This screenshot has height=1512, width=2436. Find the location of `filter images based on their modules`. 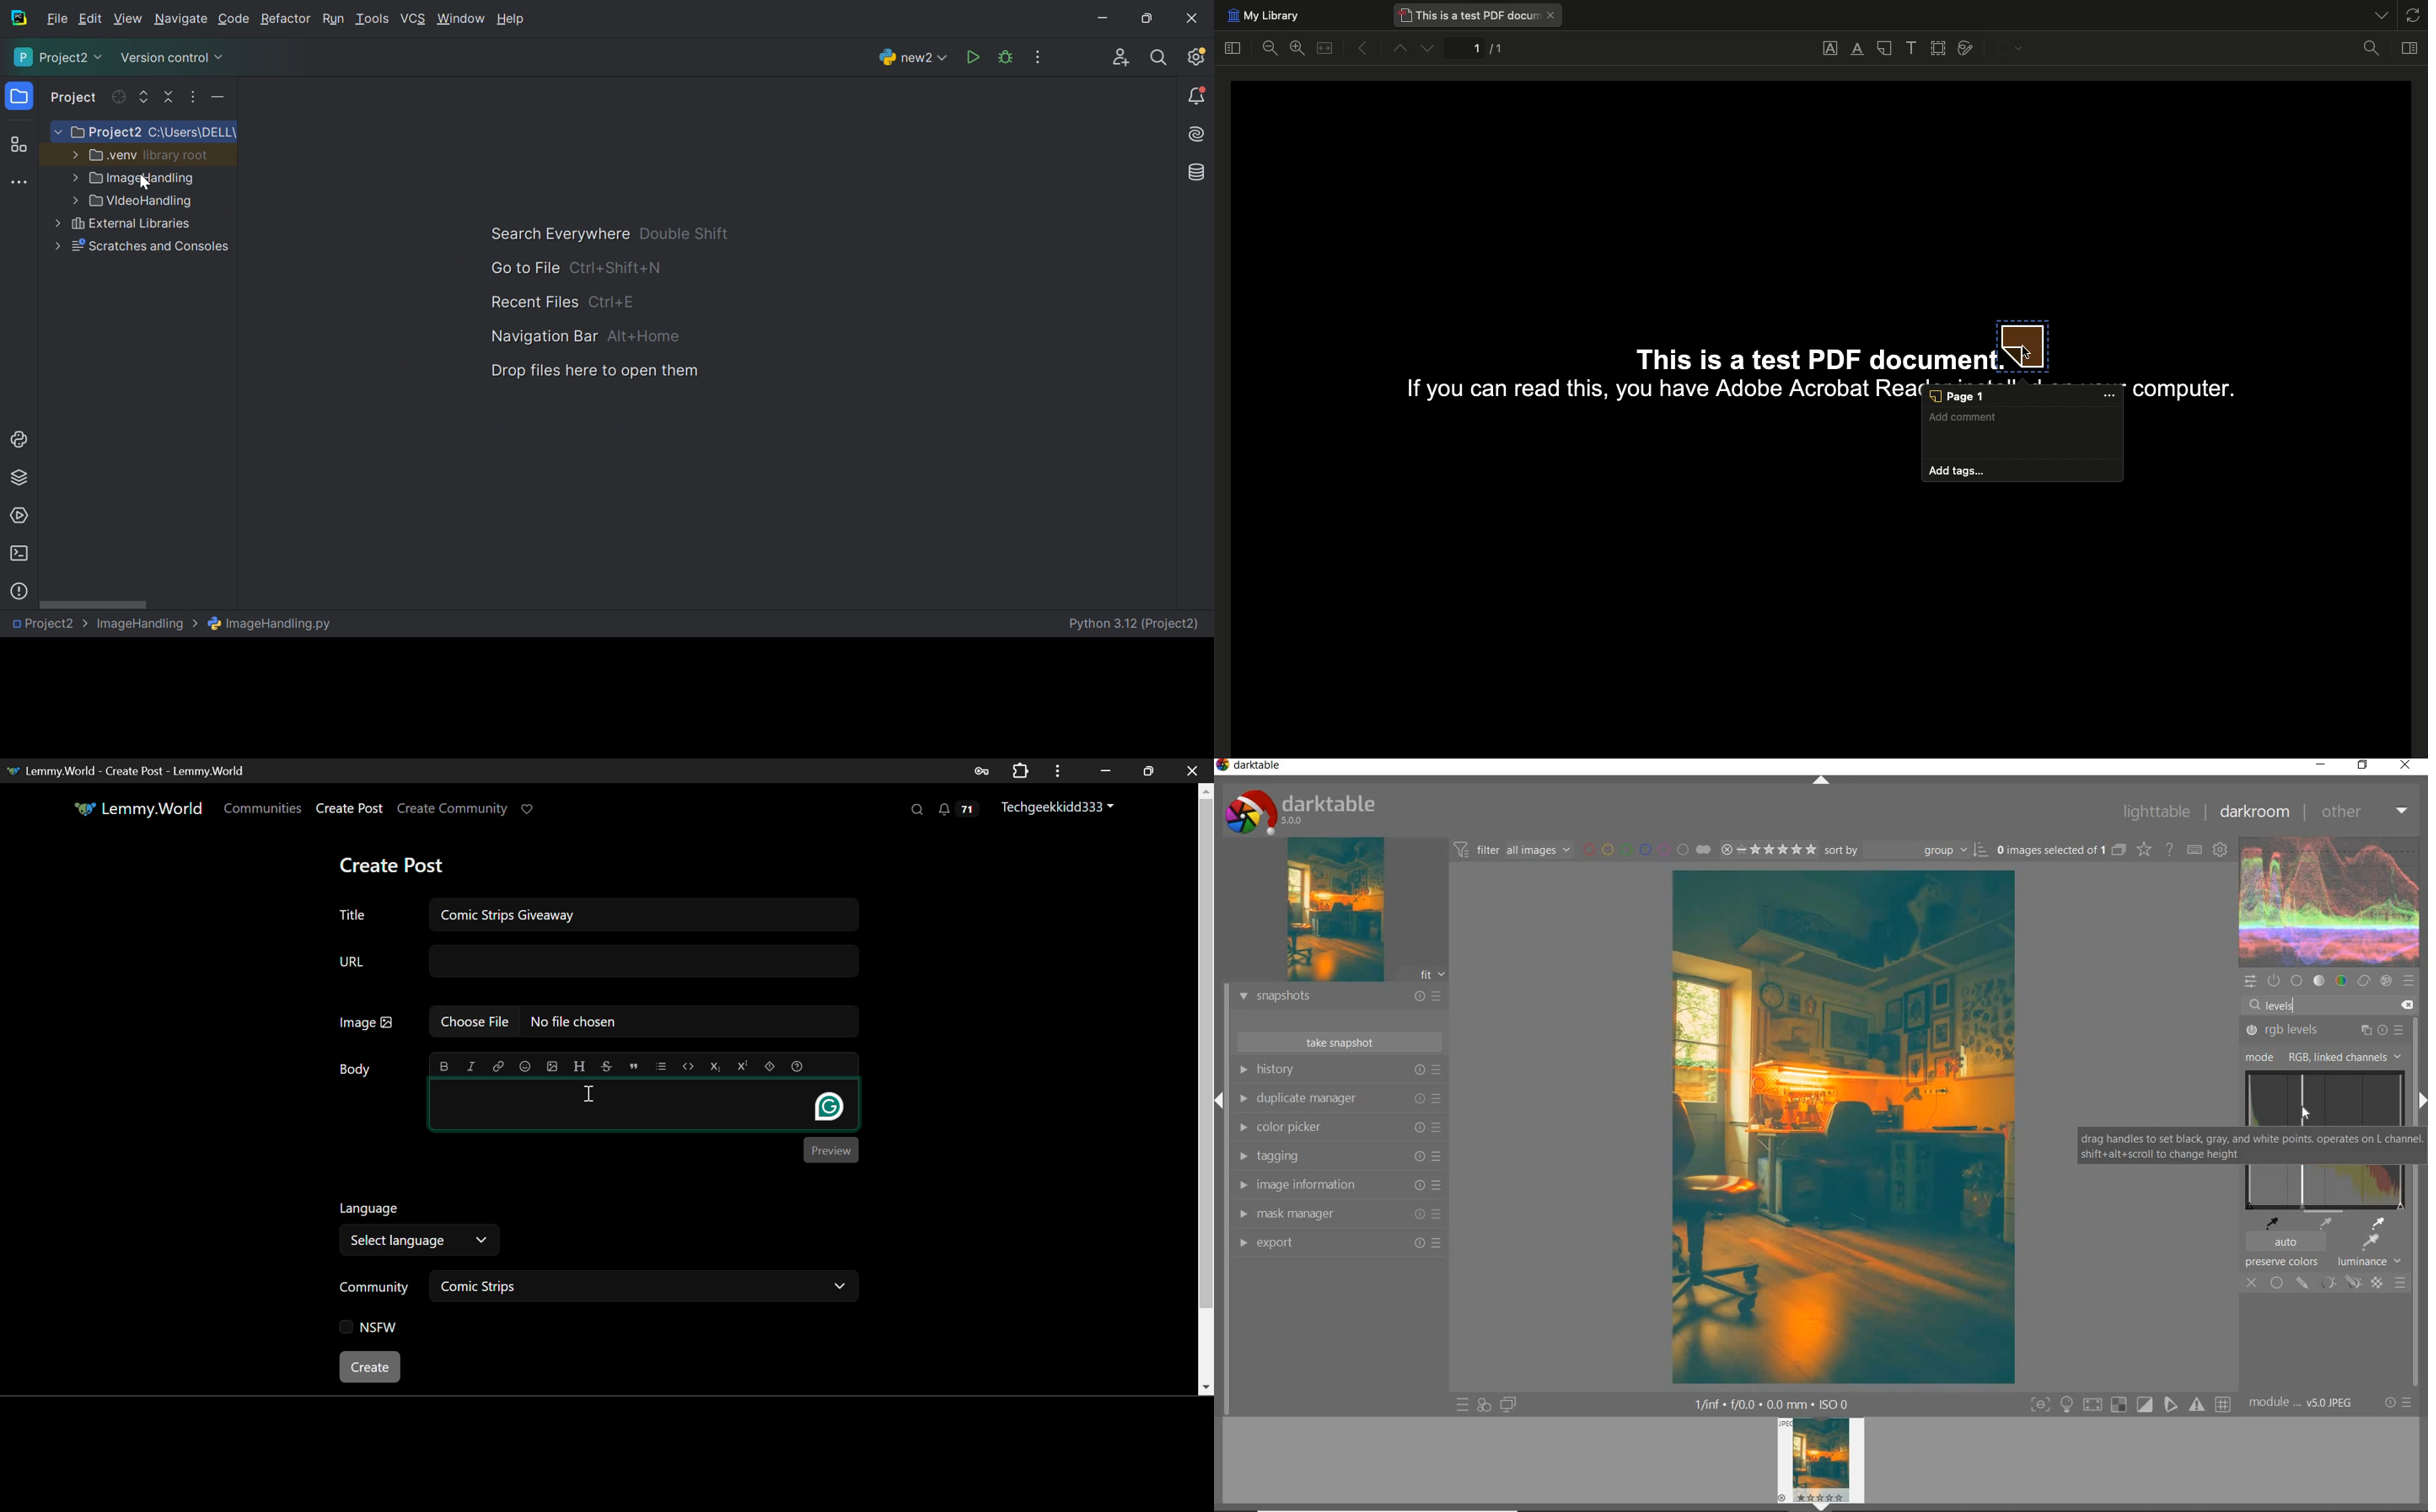

filter images based on their modules is located at coordinates (1512, 850).